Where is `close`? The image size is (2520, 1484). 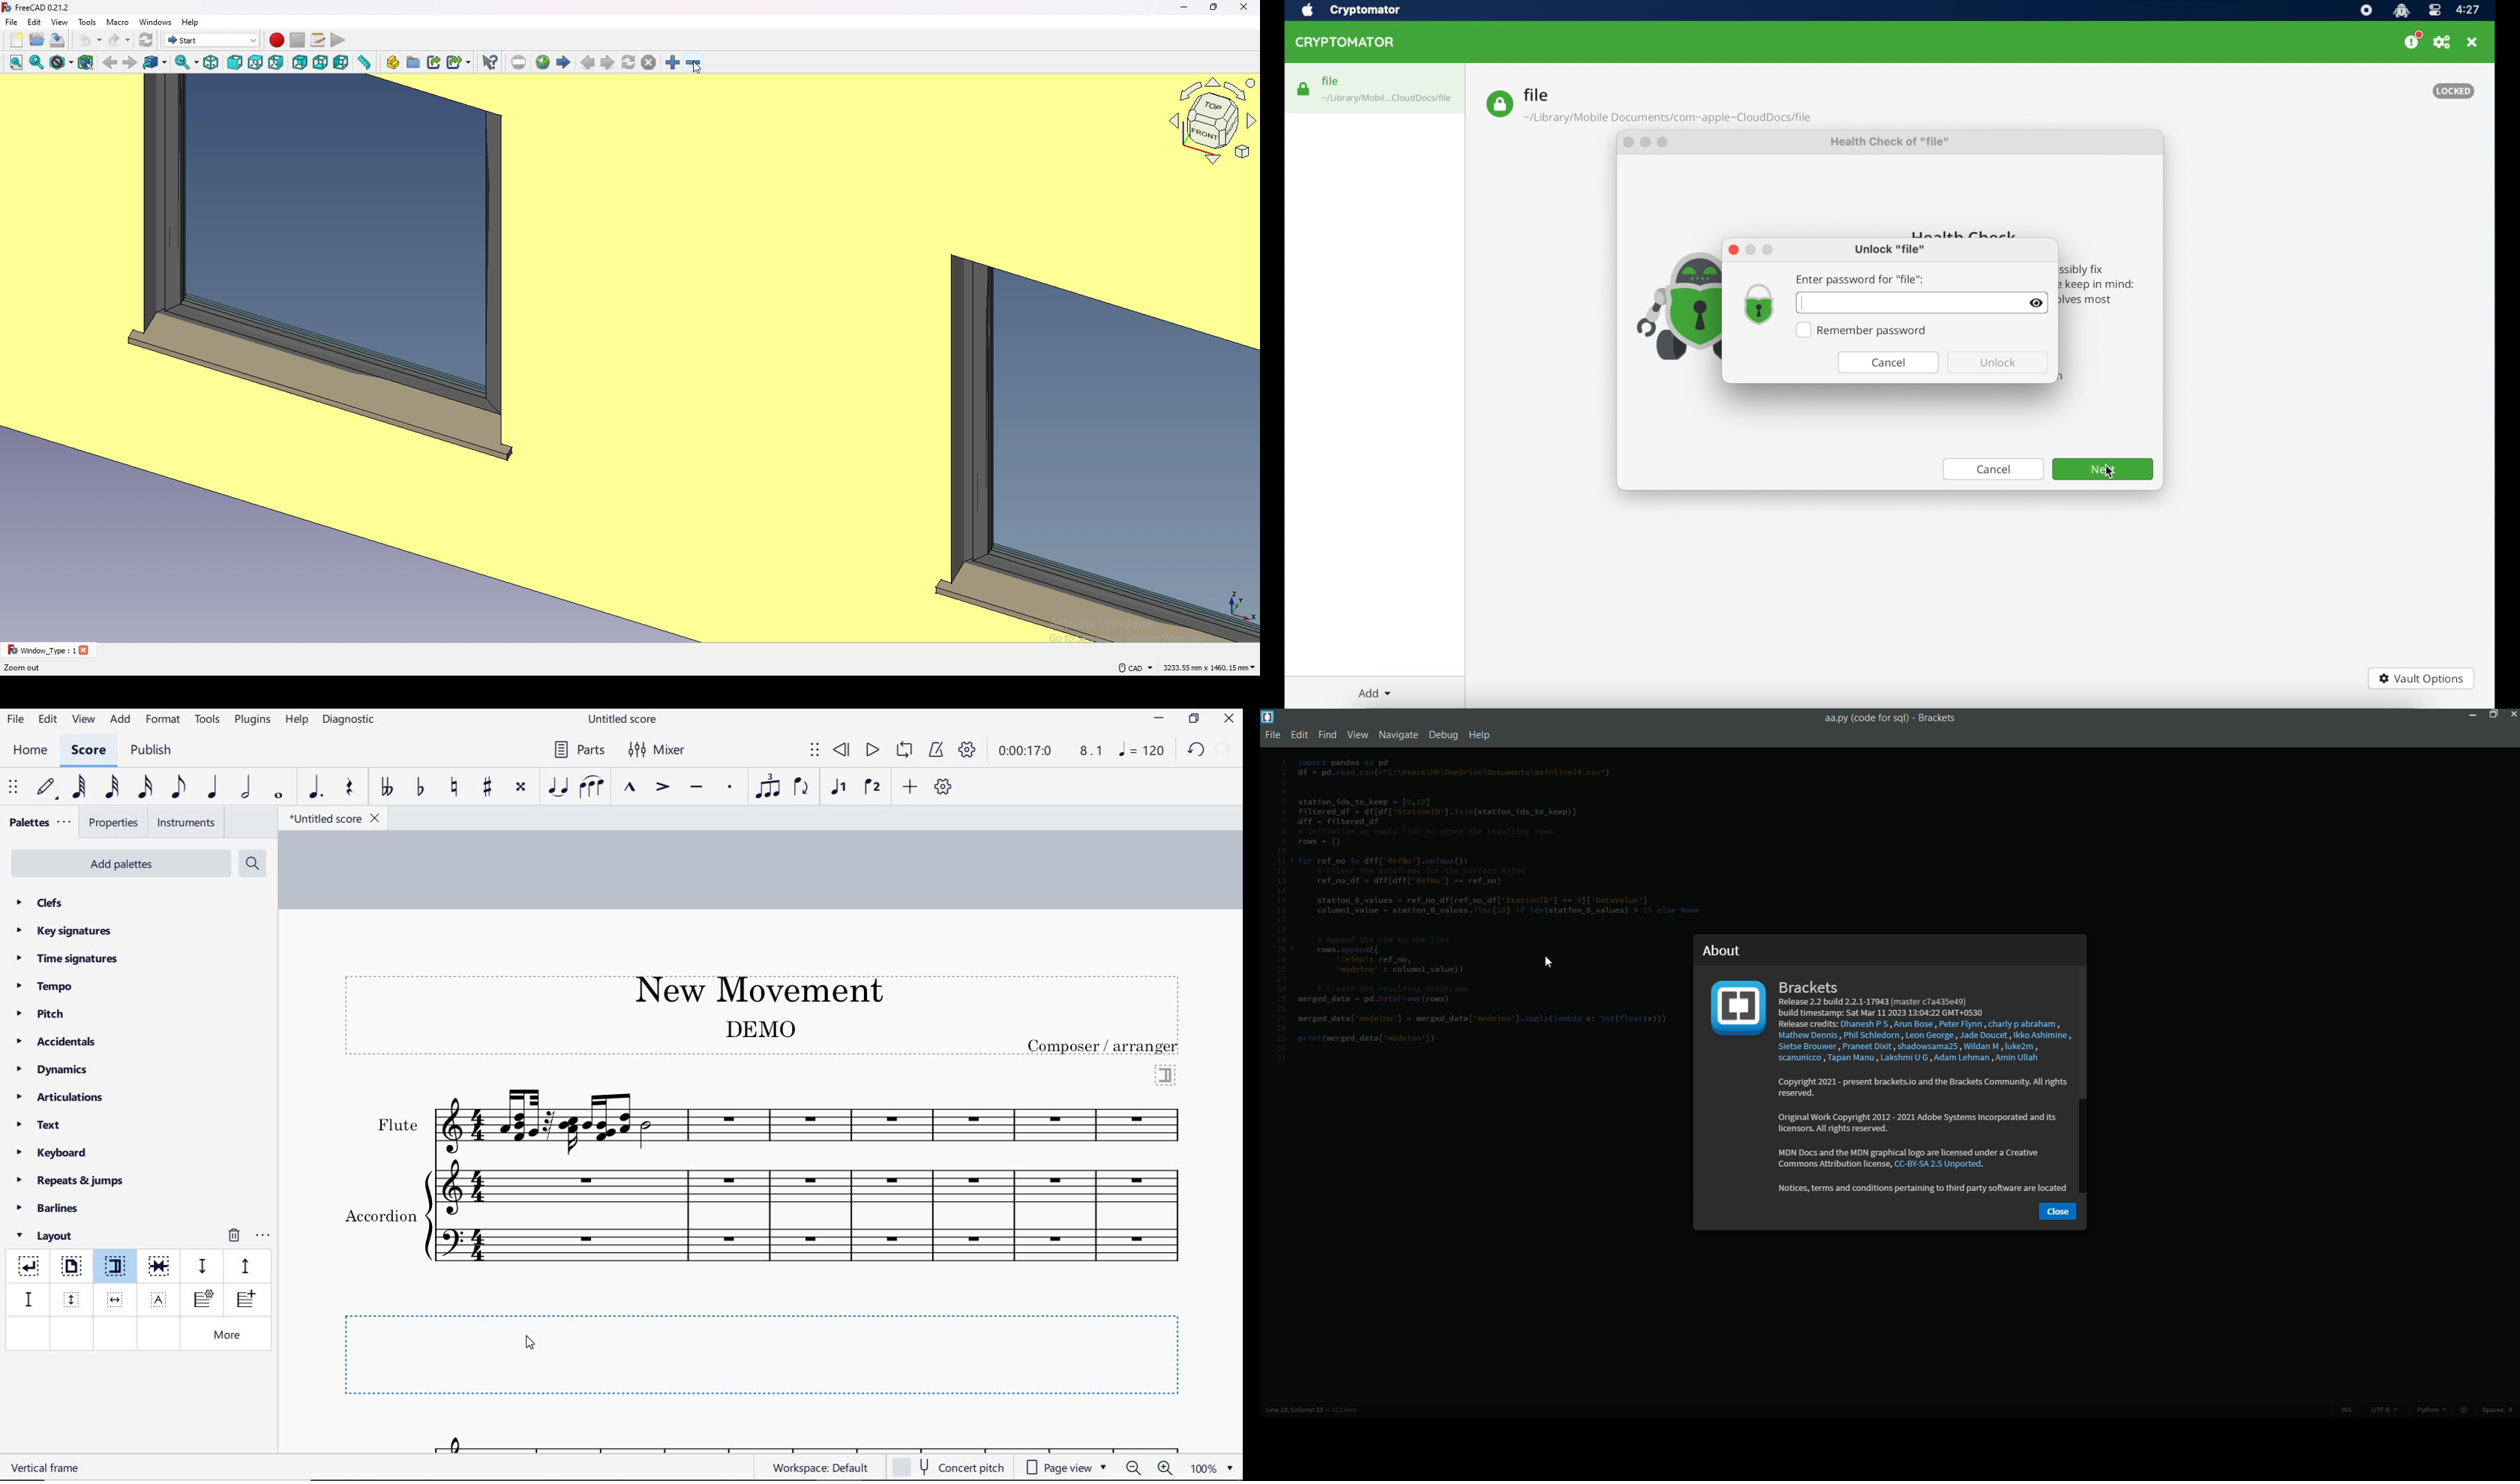
close is located at coordinates (1229, 720).